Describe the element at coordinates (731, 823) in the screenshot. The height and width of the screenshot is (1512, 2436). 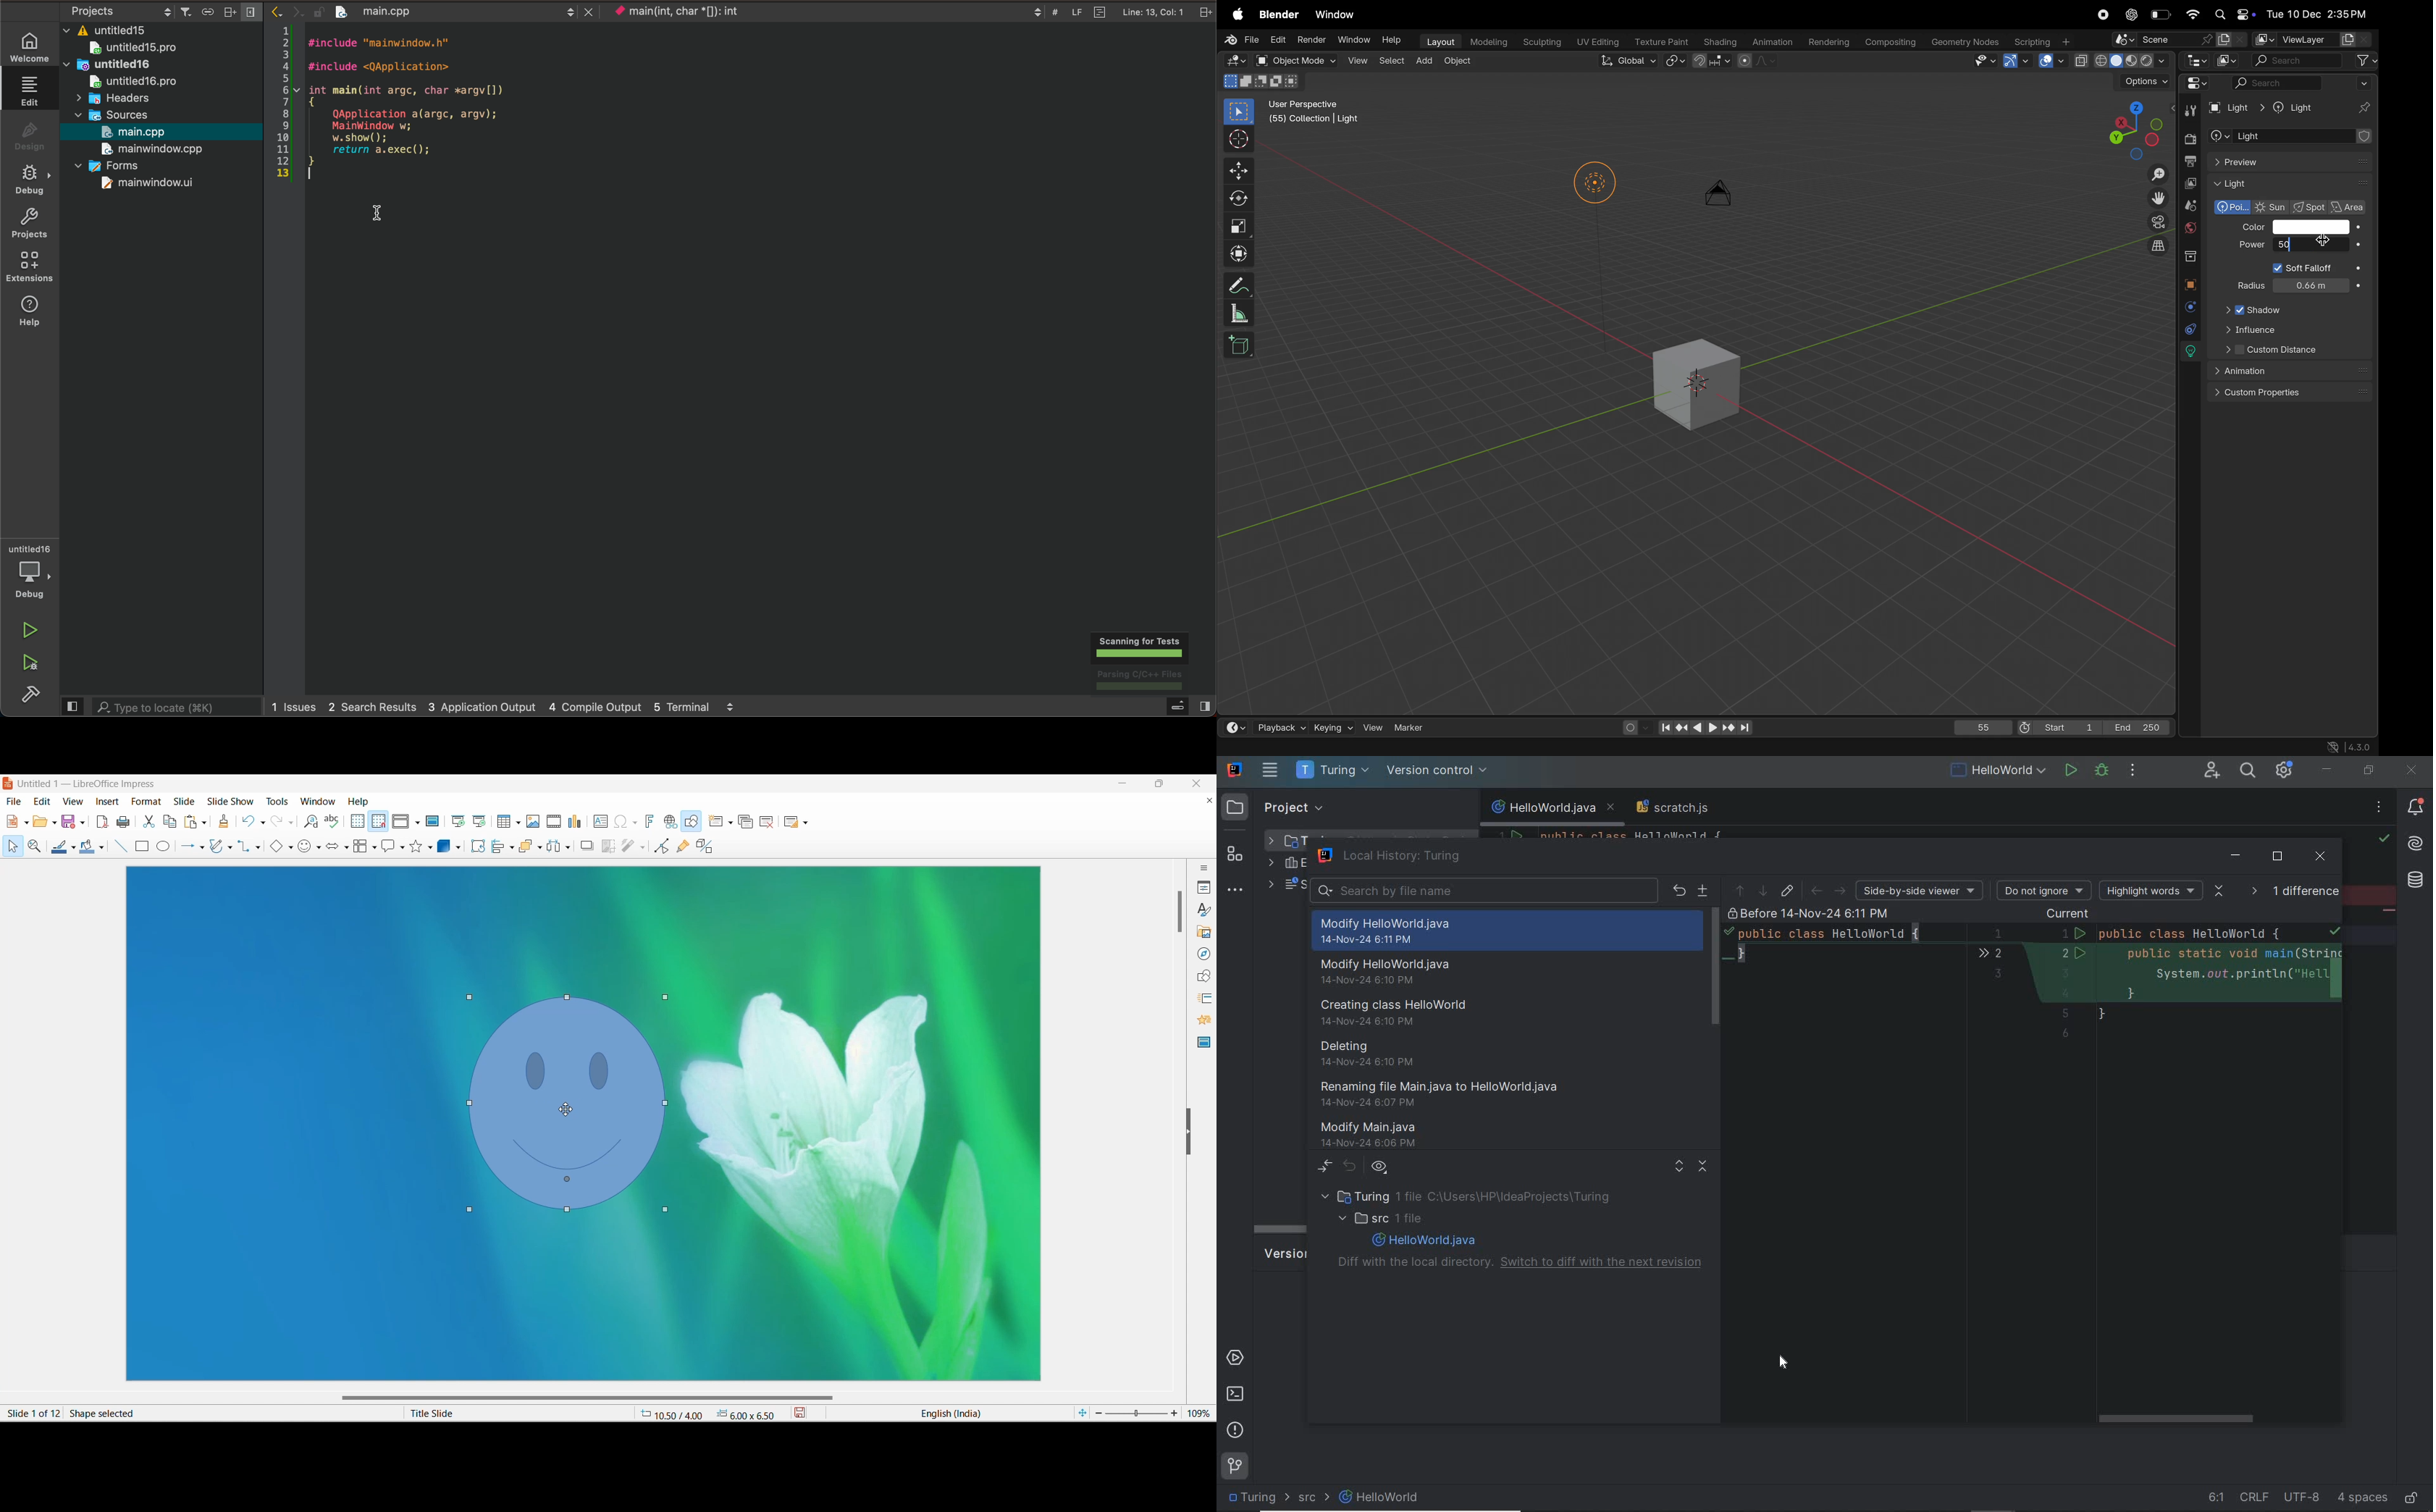
I see `New slide options` at that location.